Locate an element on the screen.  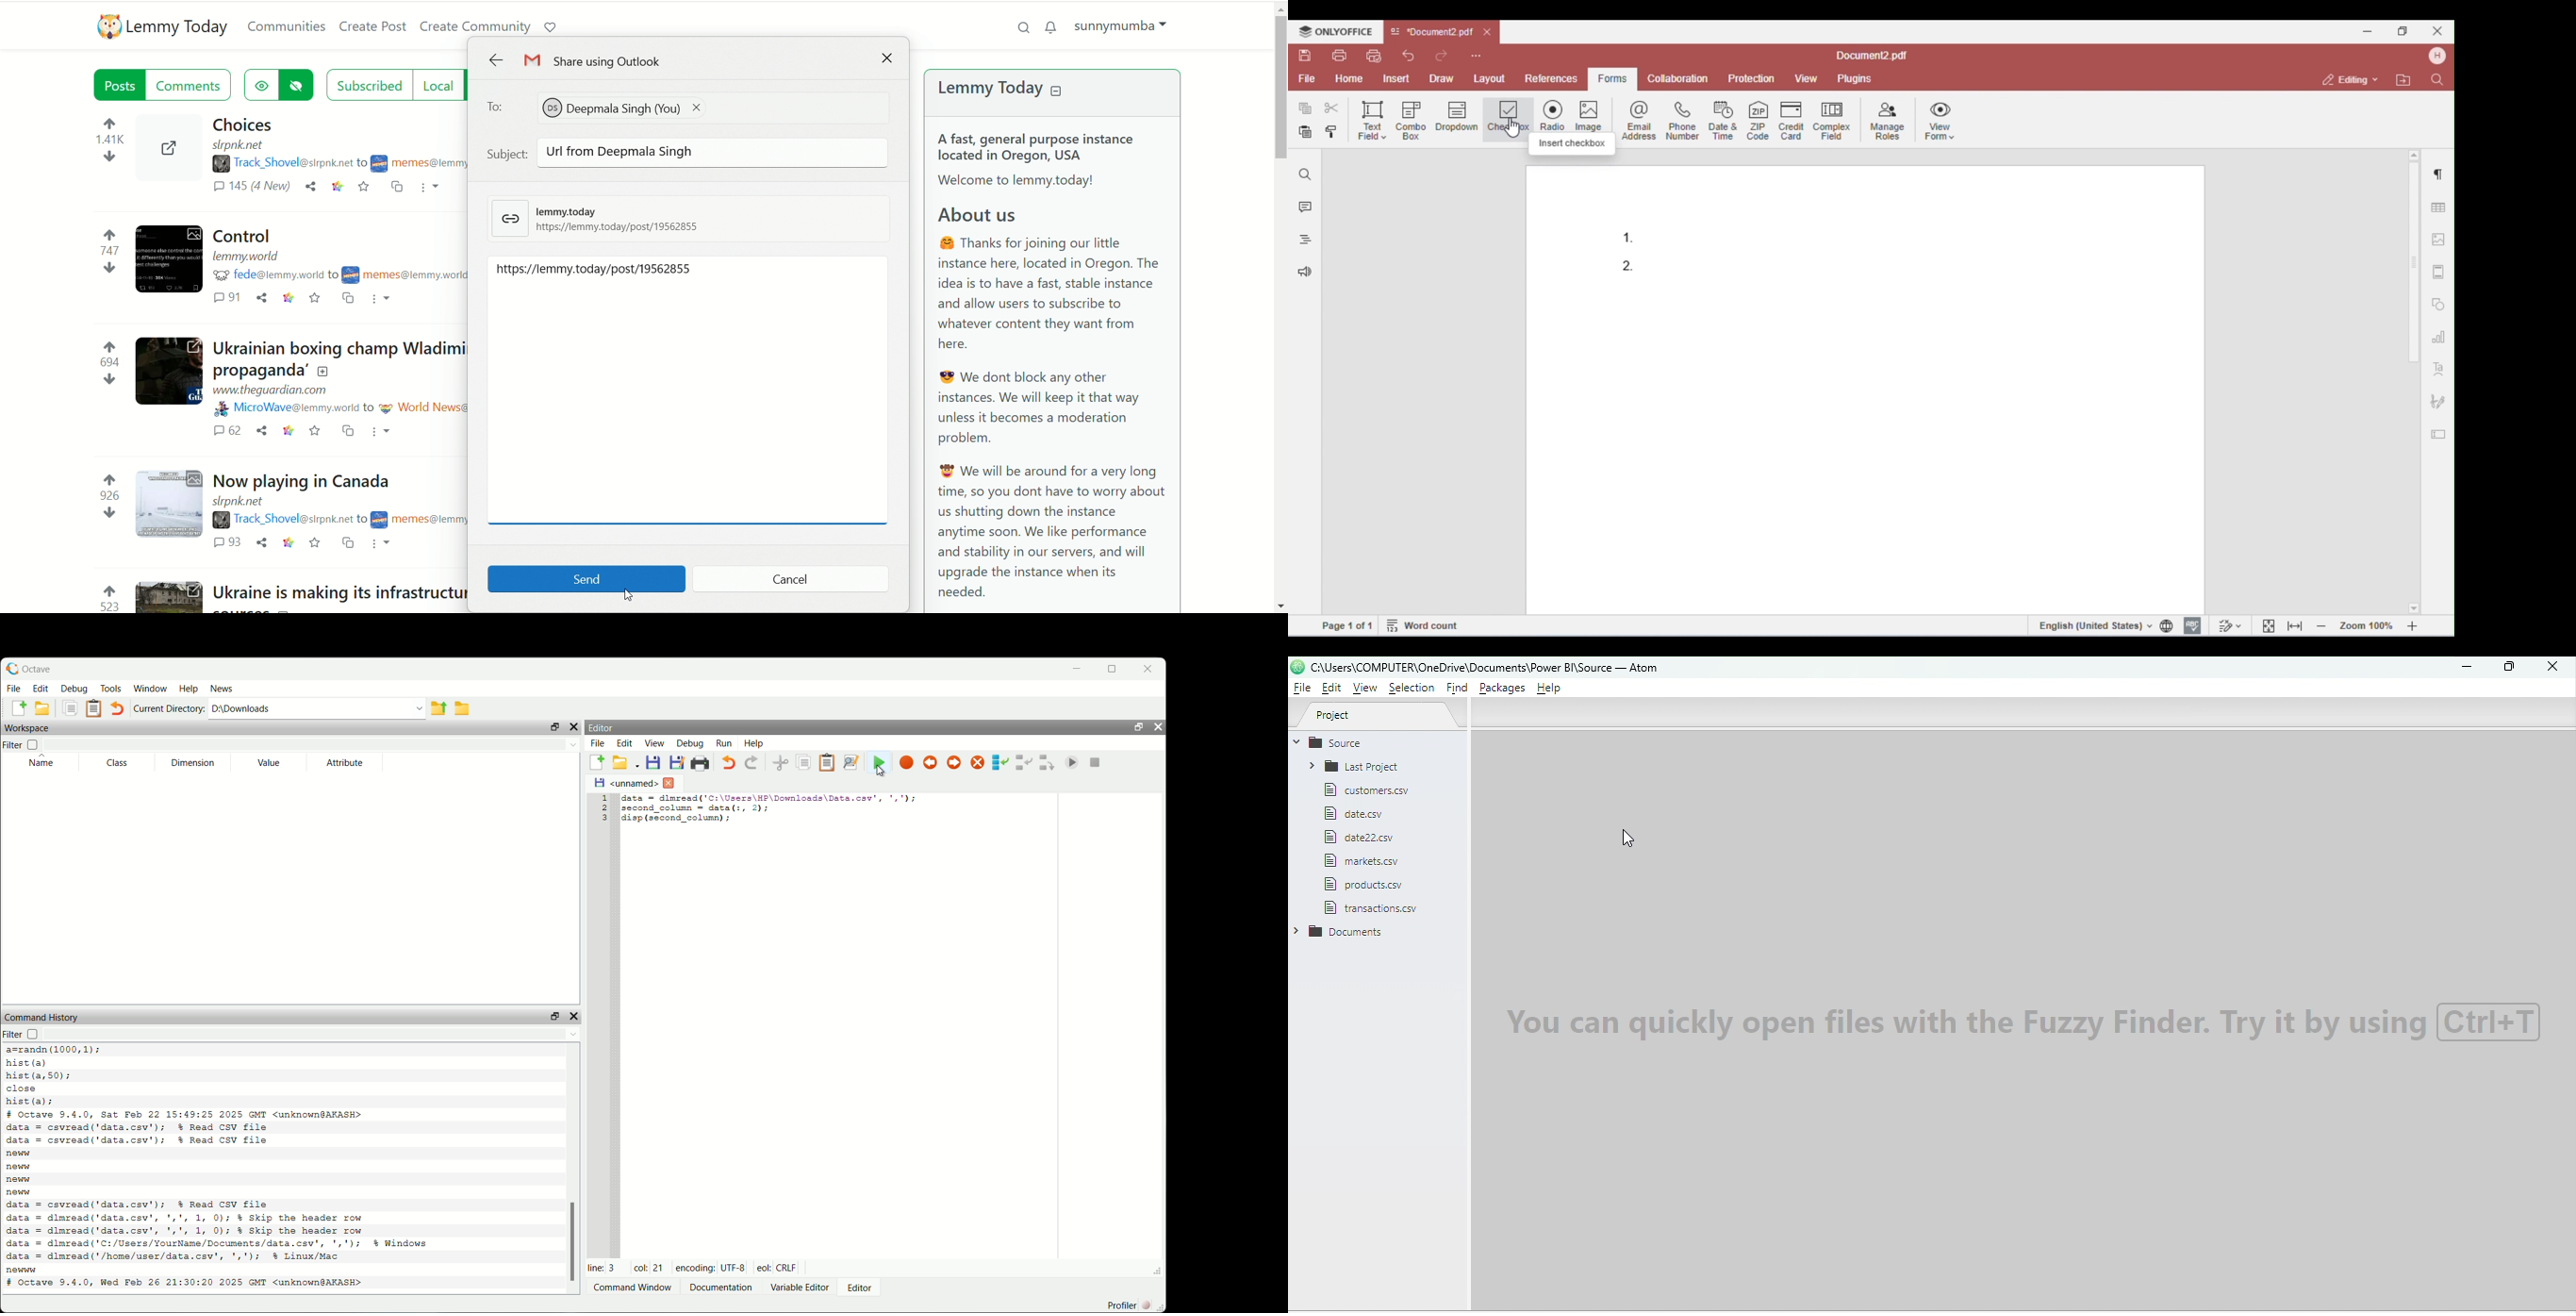
cursor is located at coordinates (881, 772).